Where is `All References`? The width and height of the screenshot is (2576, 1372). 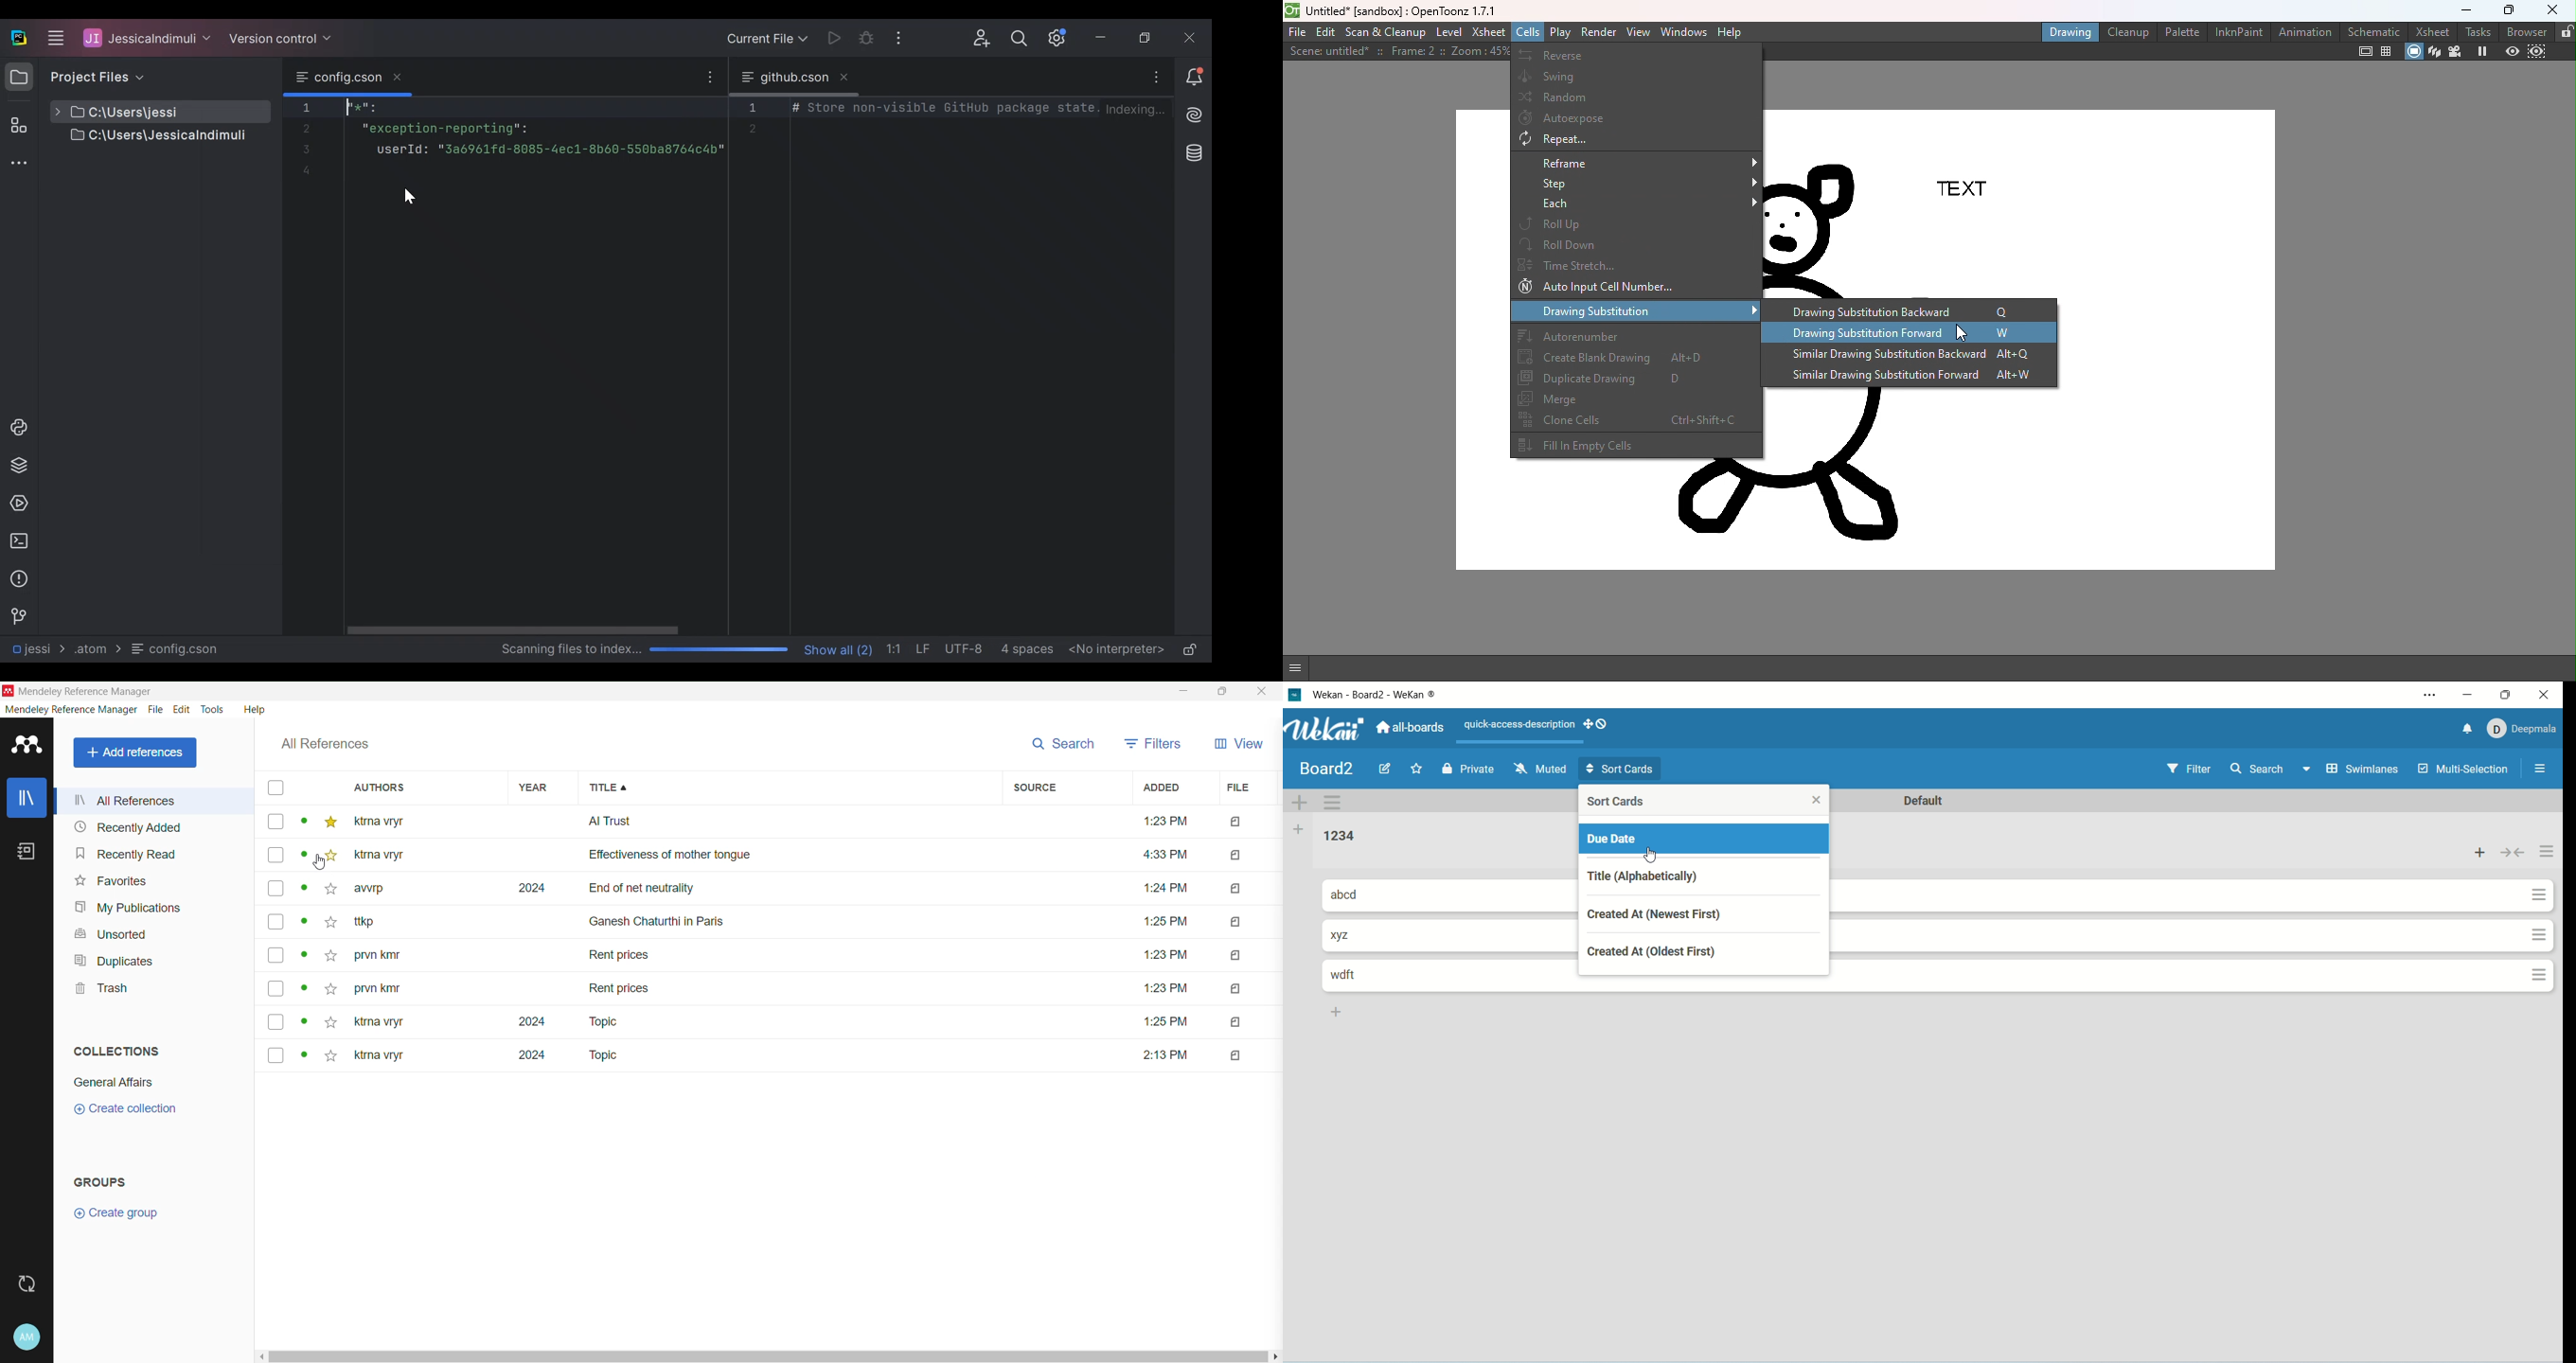
All References is located at coordinates (155, 800).